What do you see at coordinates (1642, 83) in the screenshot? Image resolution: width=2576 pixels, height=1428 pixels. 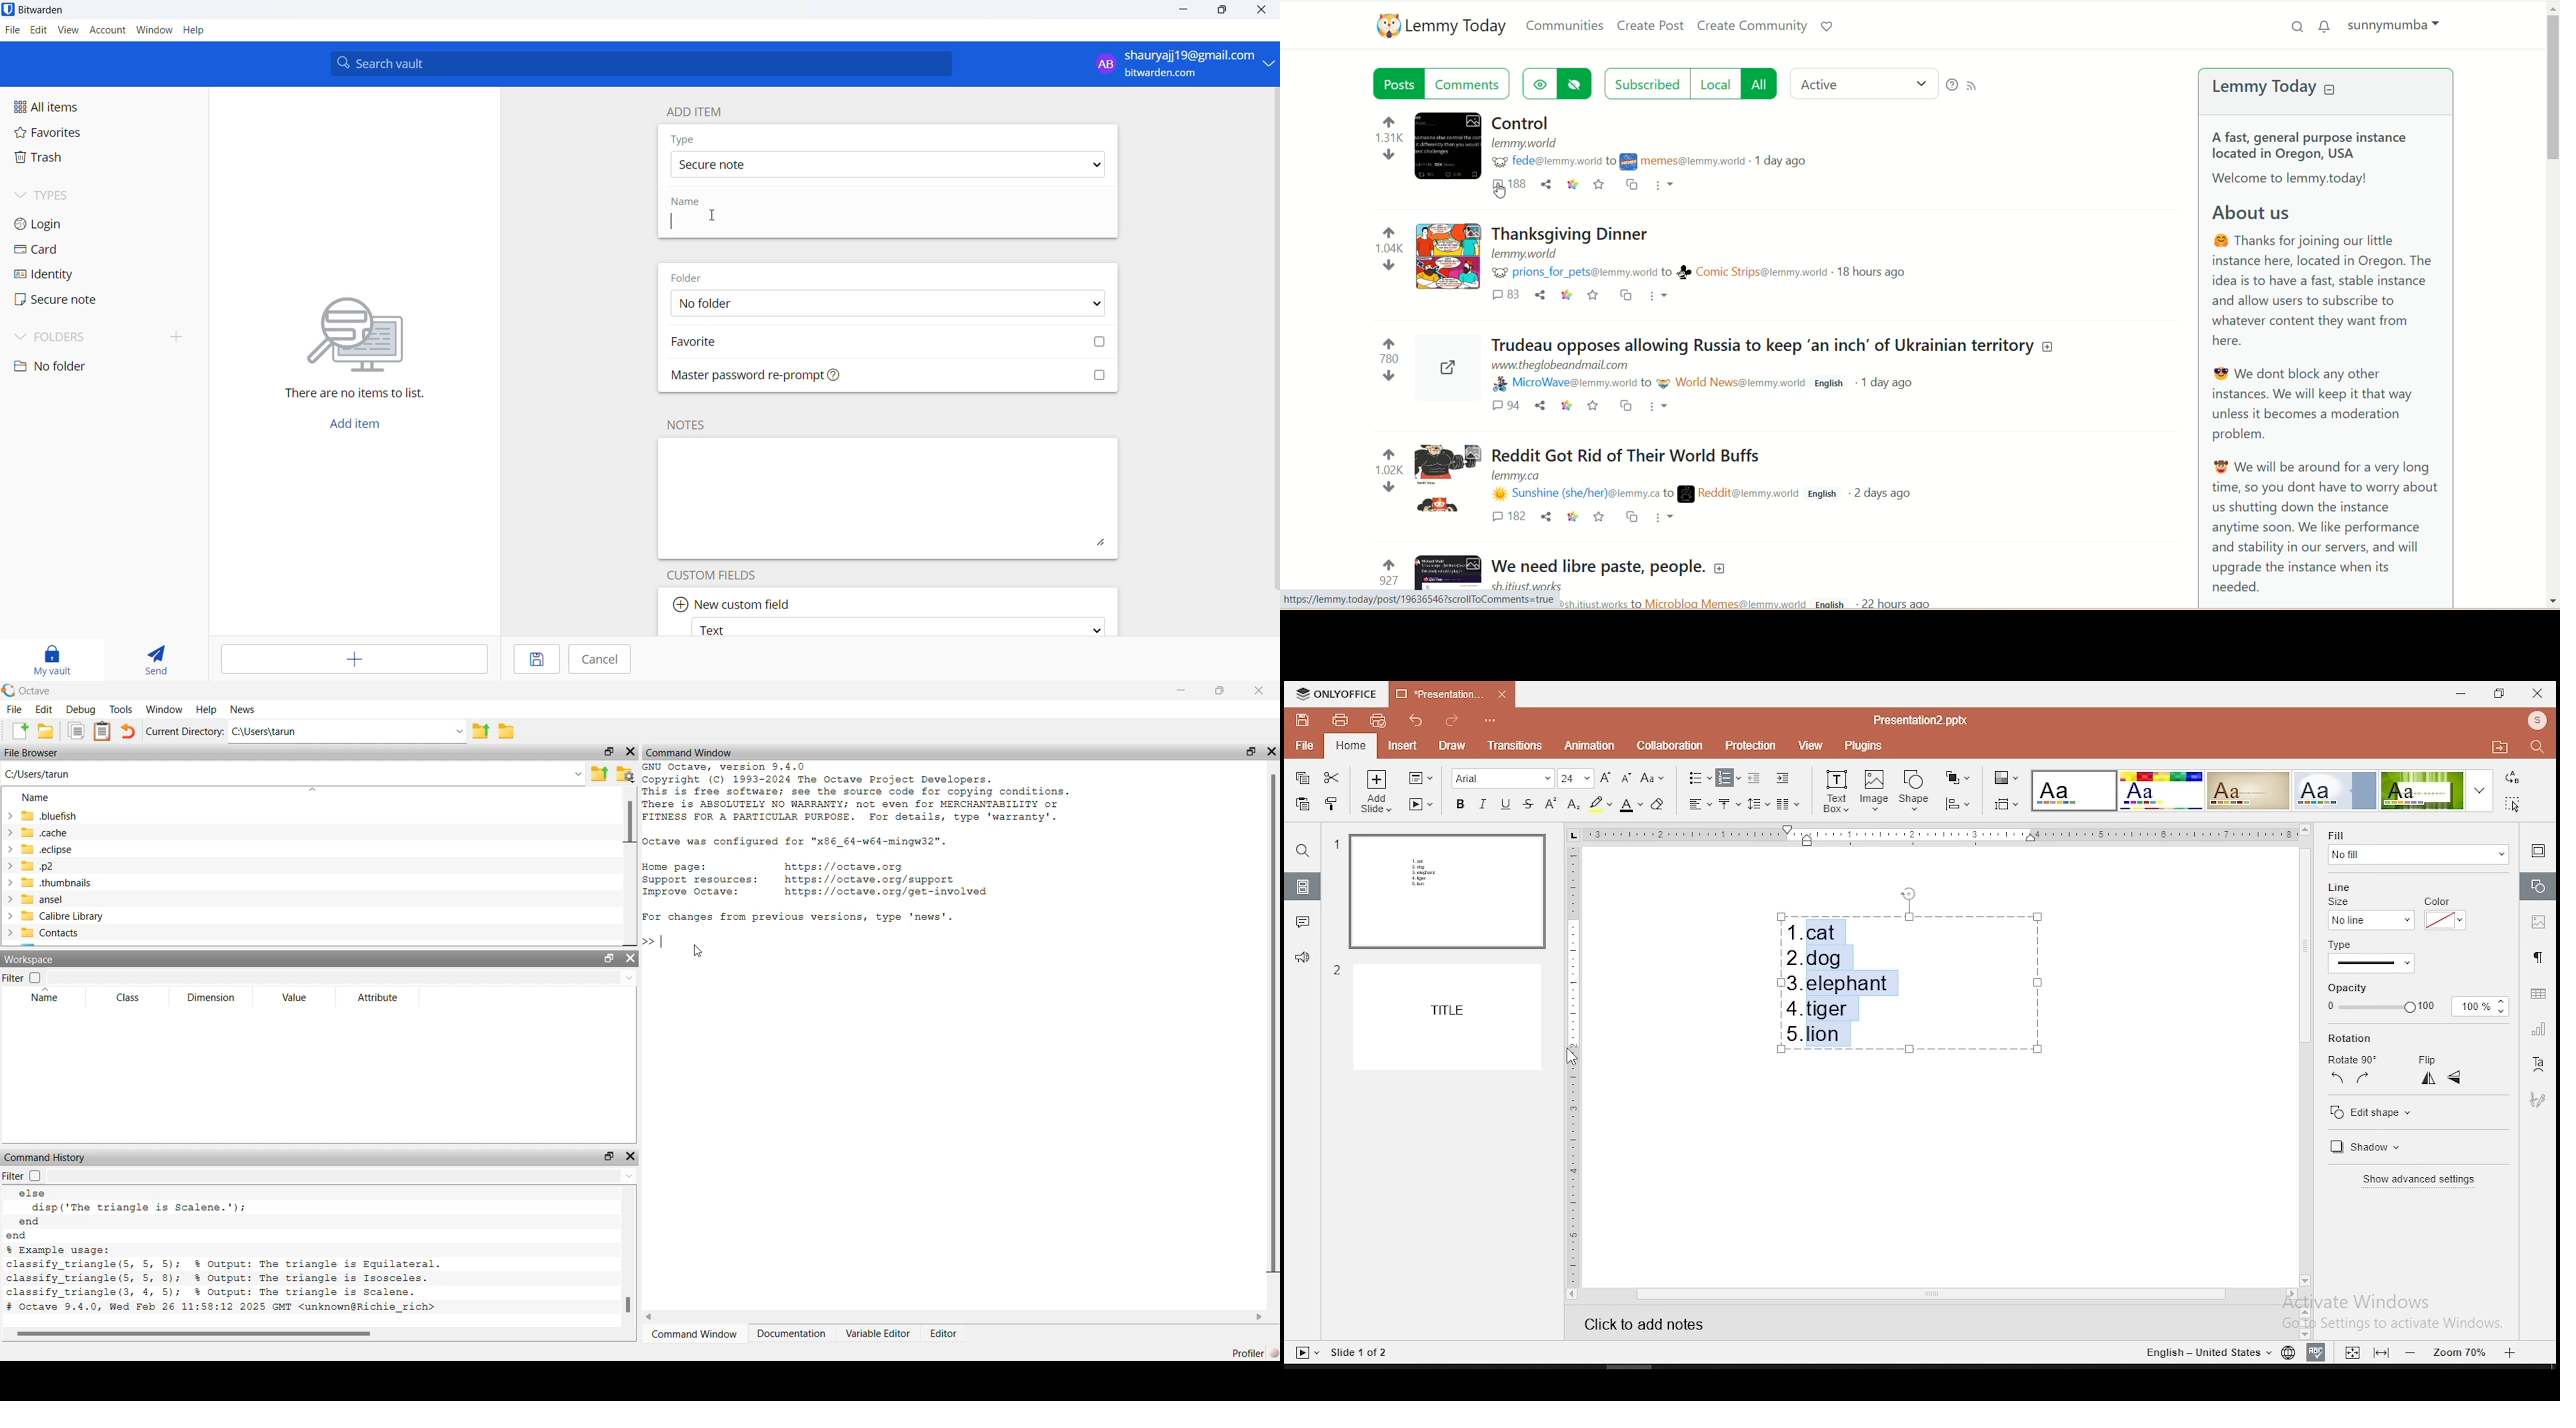 I see `subscribed` at bounding box center [1642, 83].